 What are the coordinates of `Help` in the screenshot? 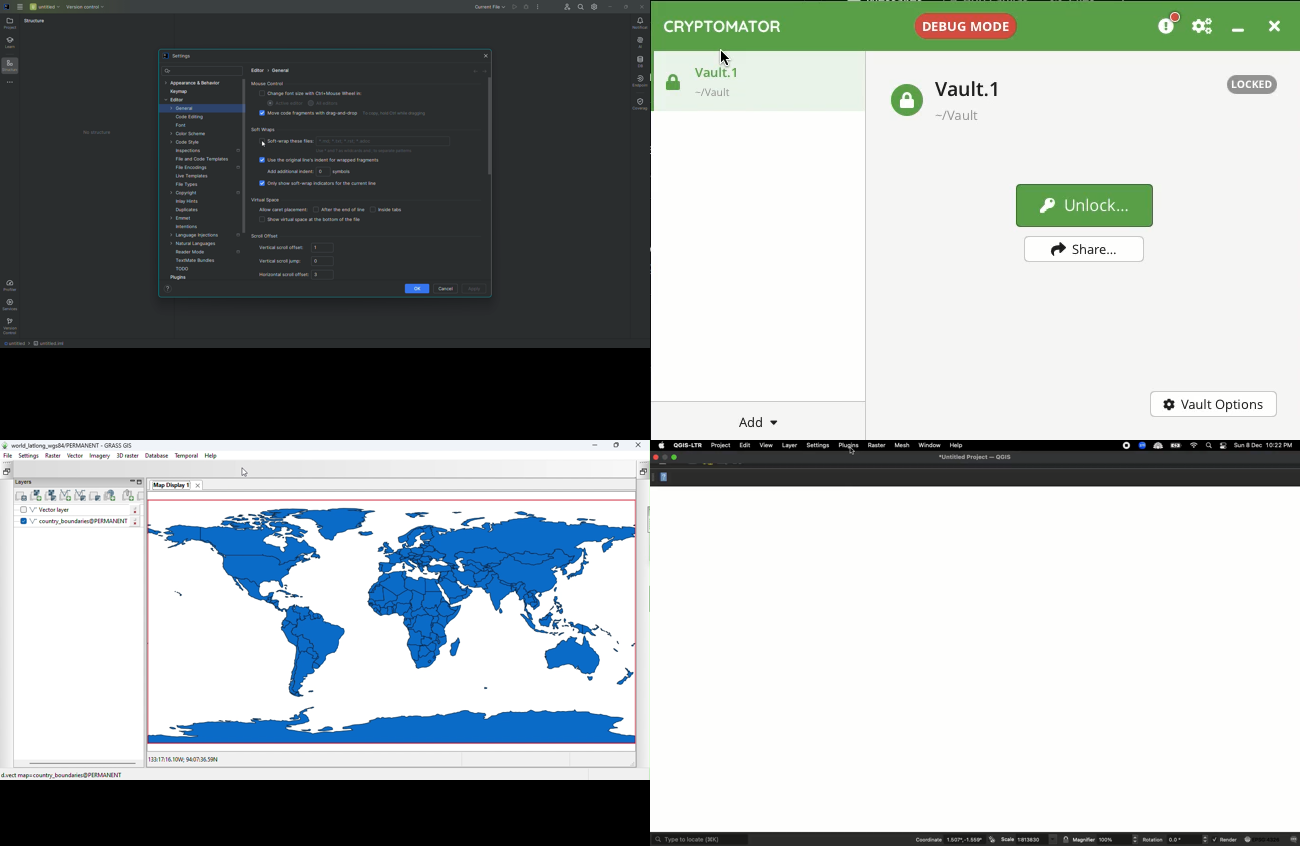 It's located at (168, 289).